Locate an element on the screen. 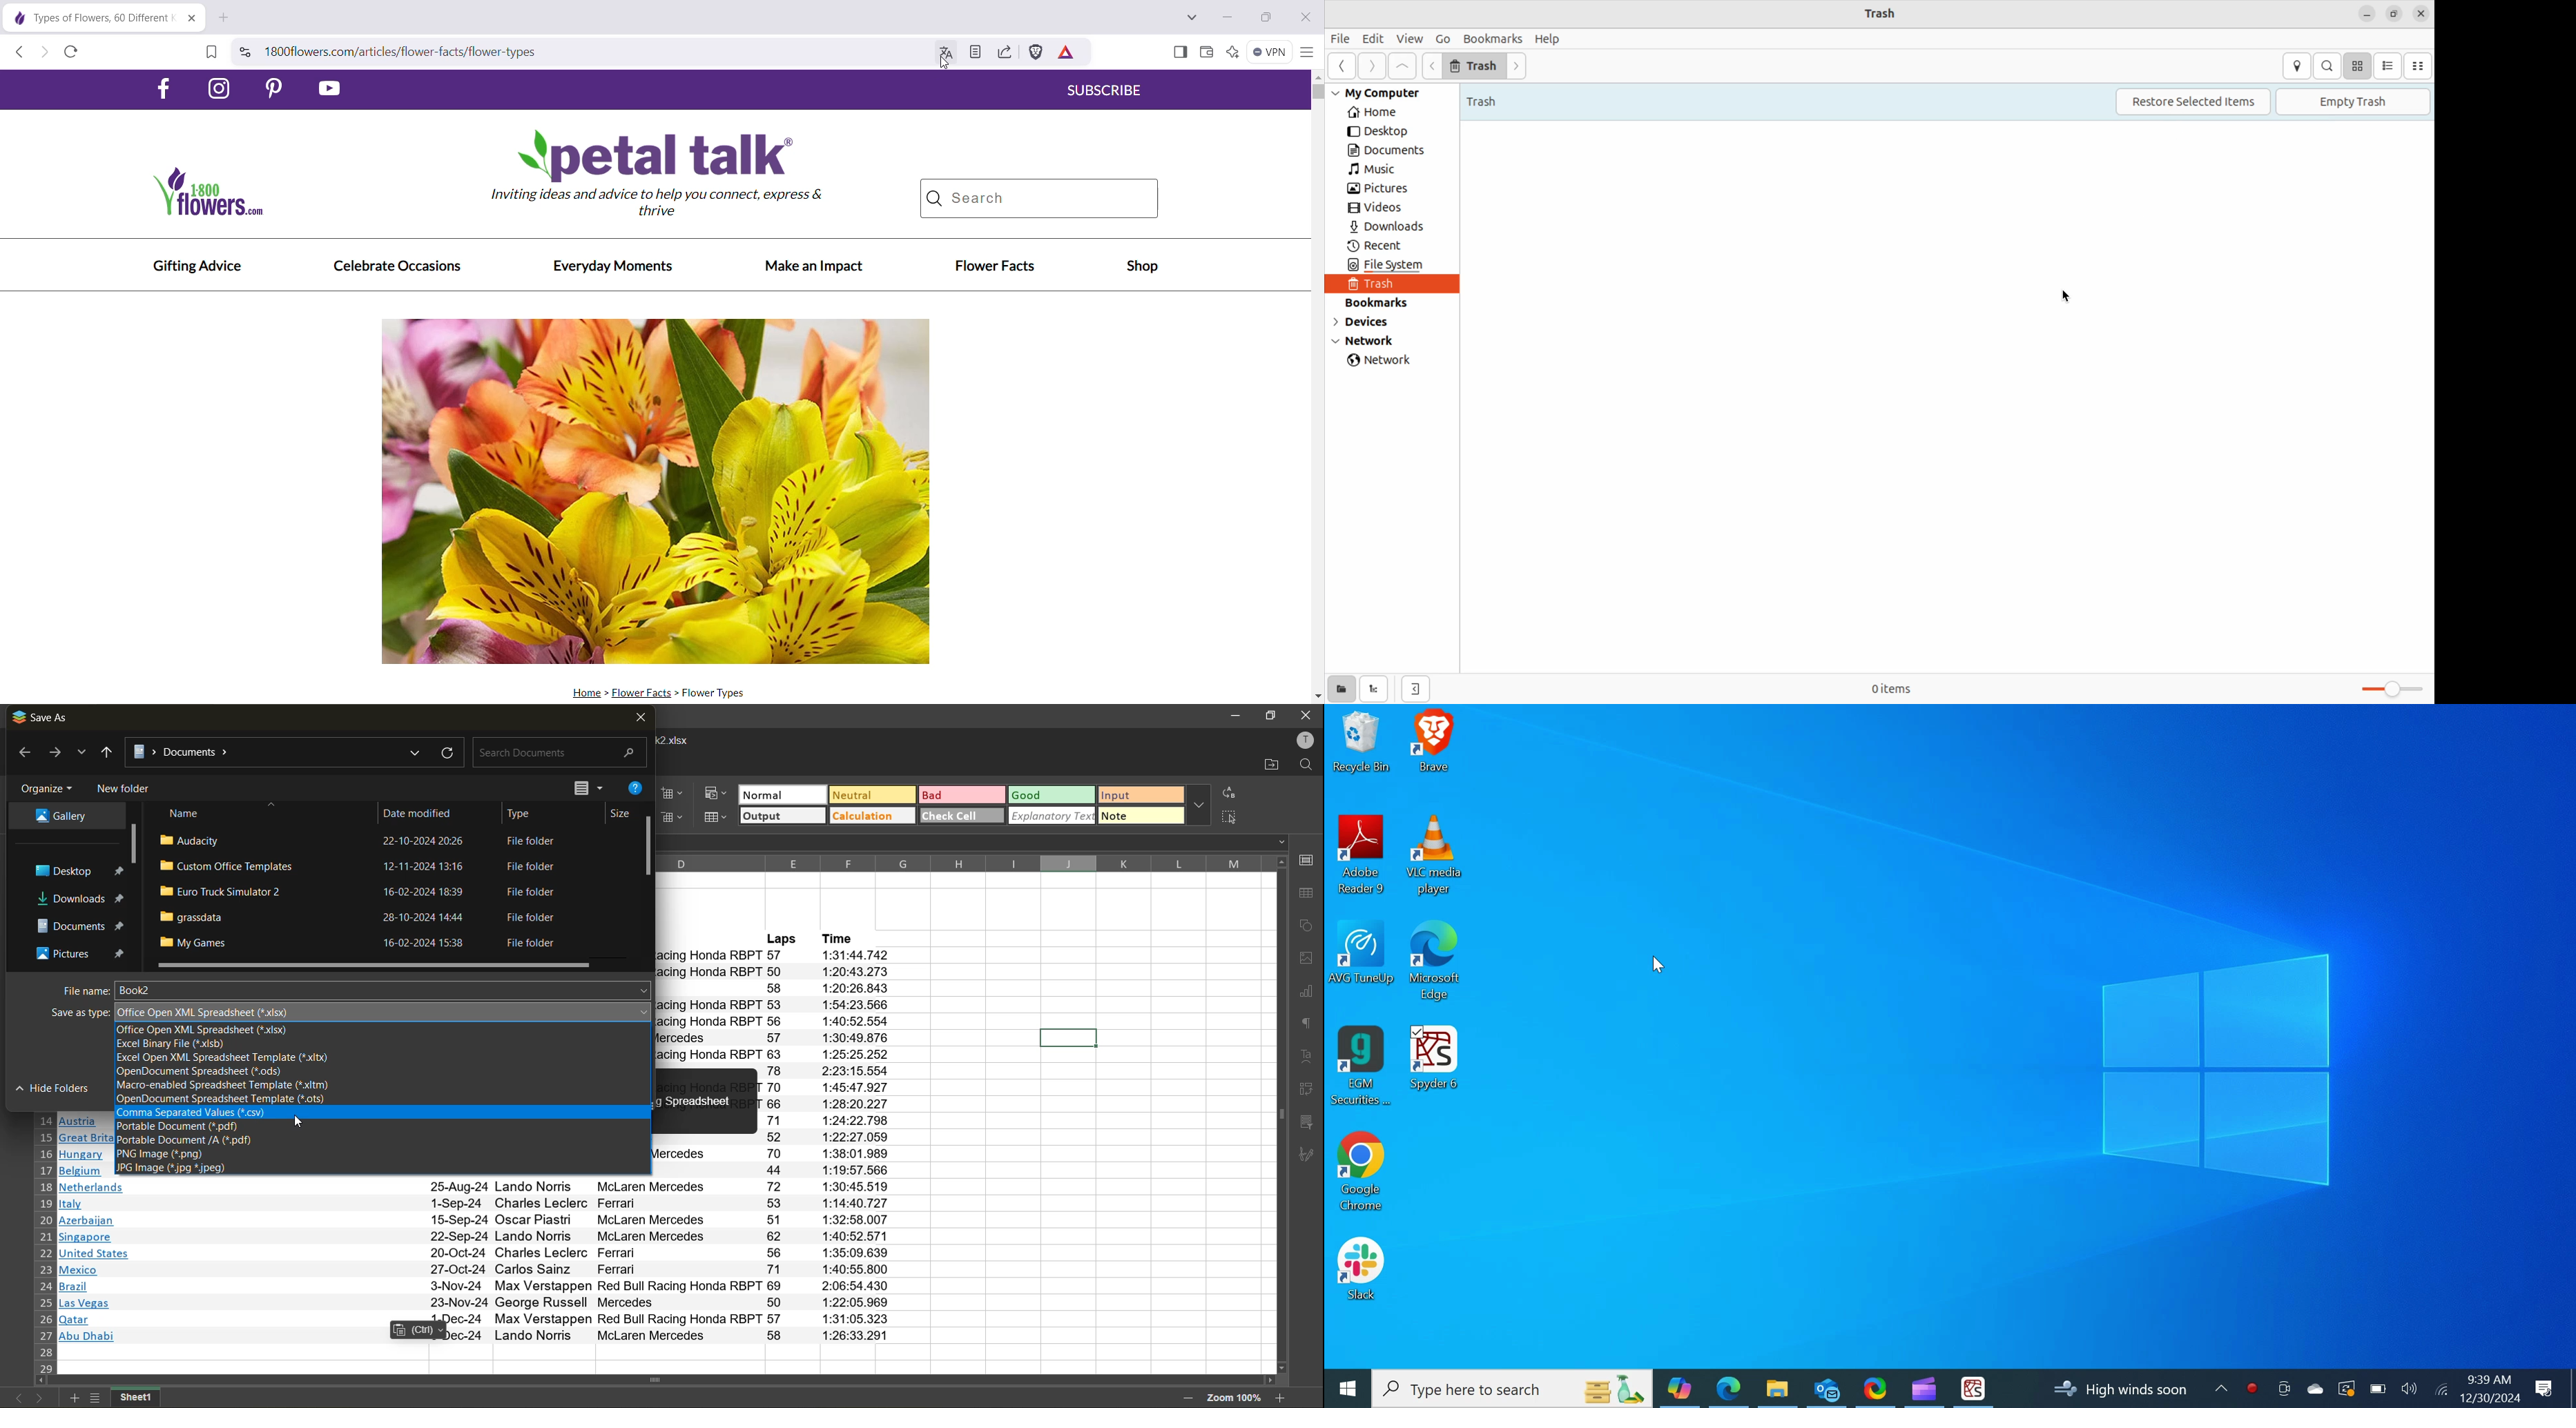 This screenshot has width=2576, height=1428. file is located at coordinates (361, 868).